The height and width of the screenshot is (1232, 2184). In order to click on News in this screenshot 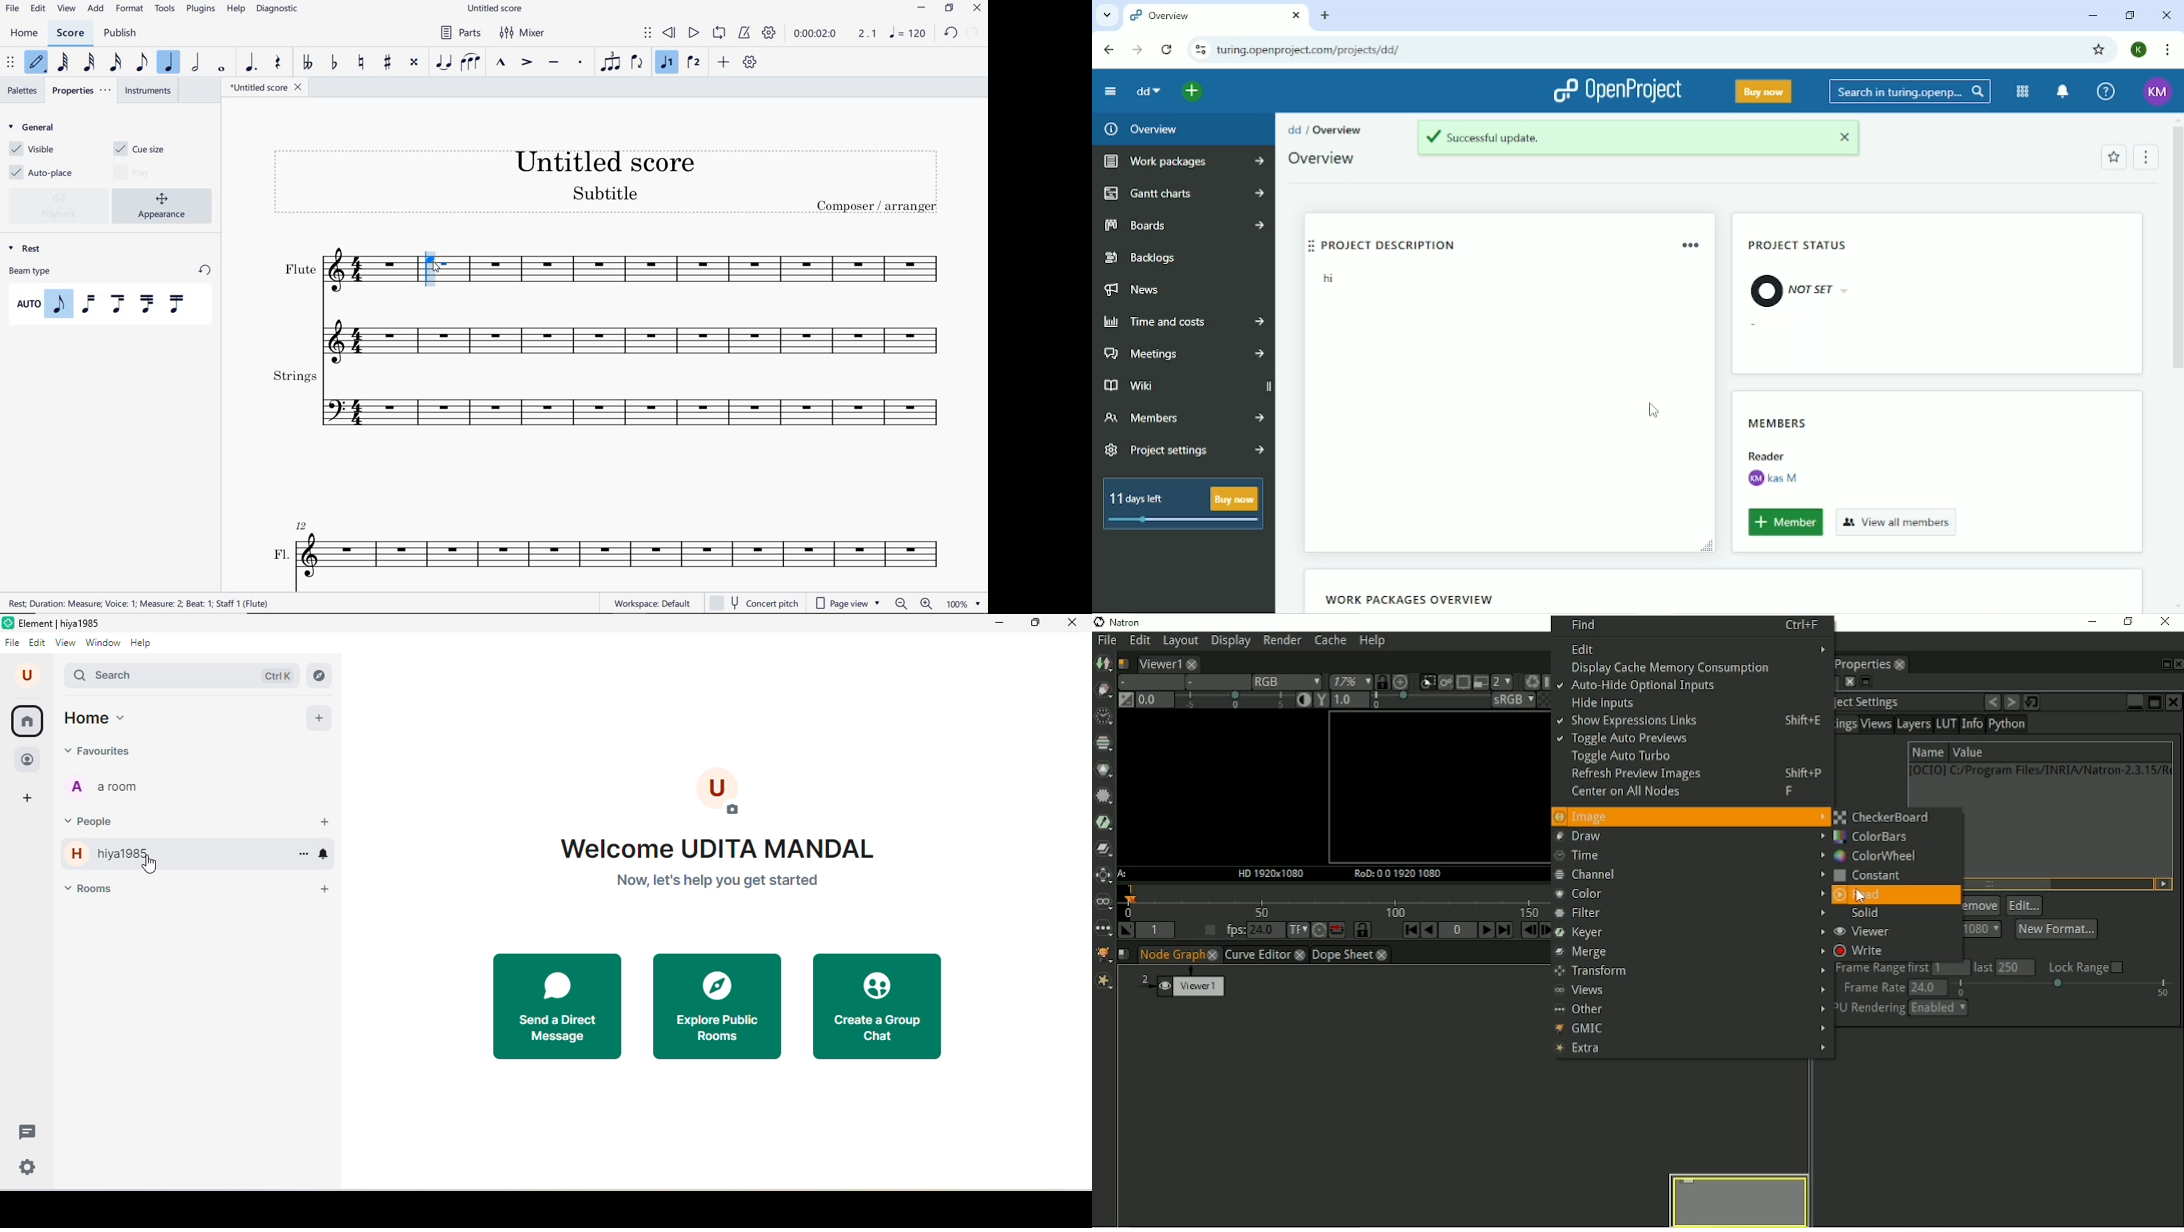, I will do `click(1136, 291)`.